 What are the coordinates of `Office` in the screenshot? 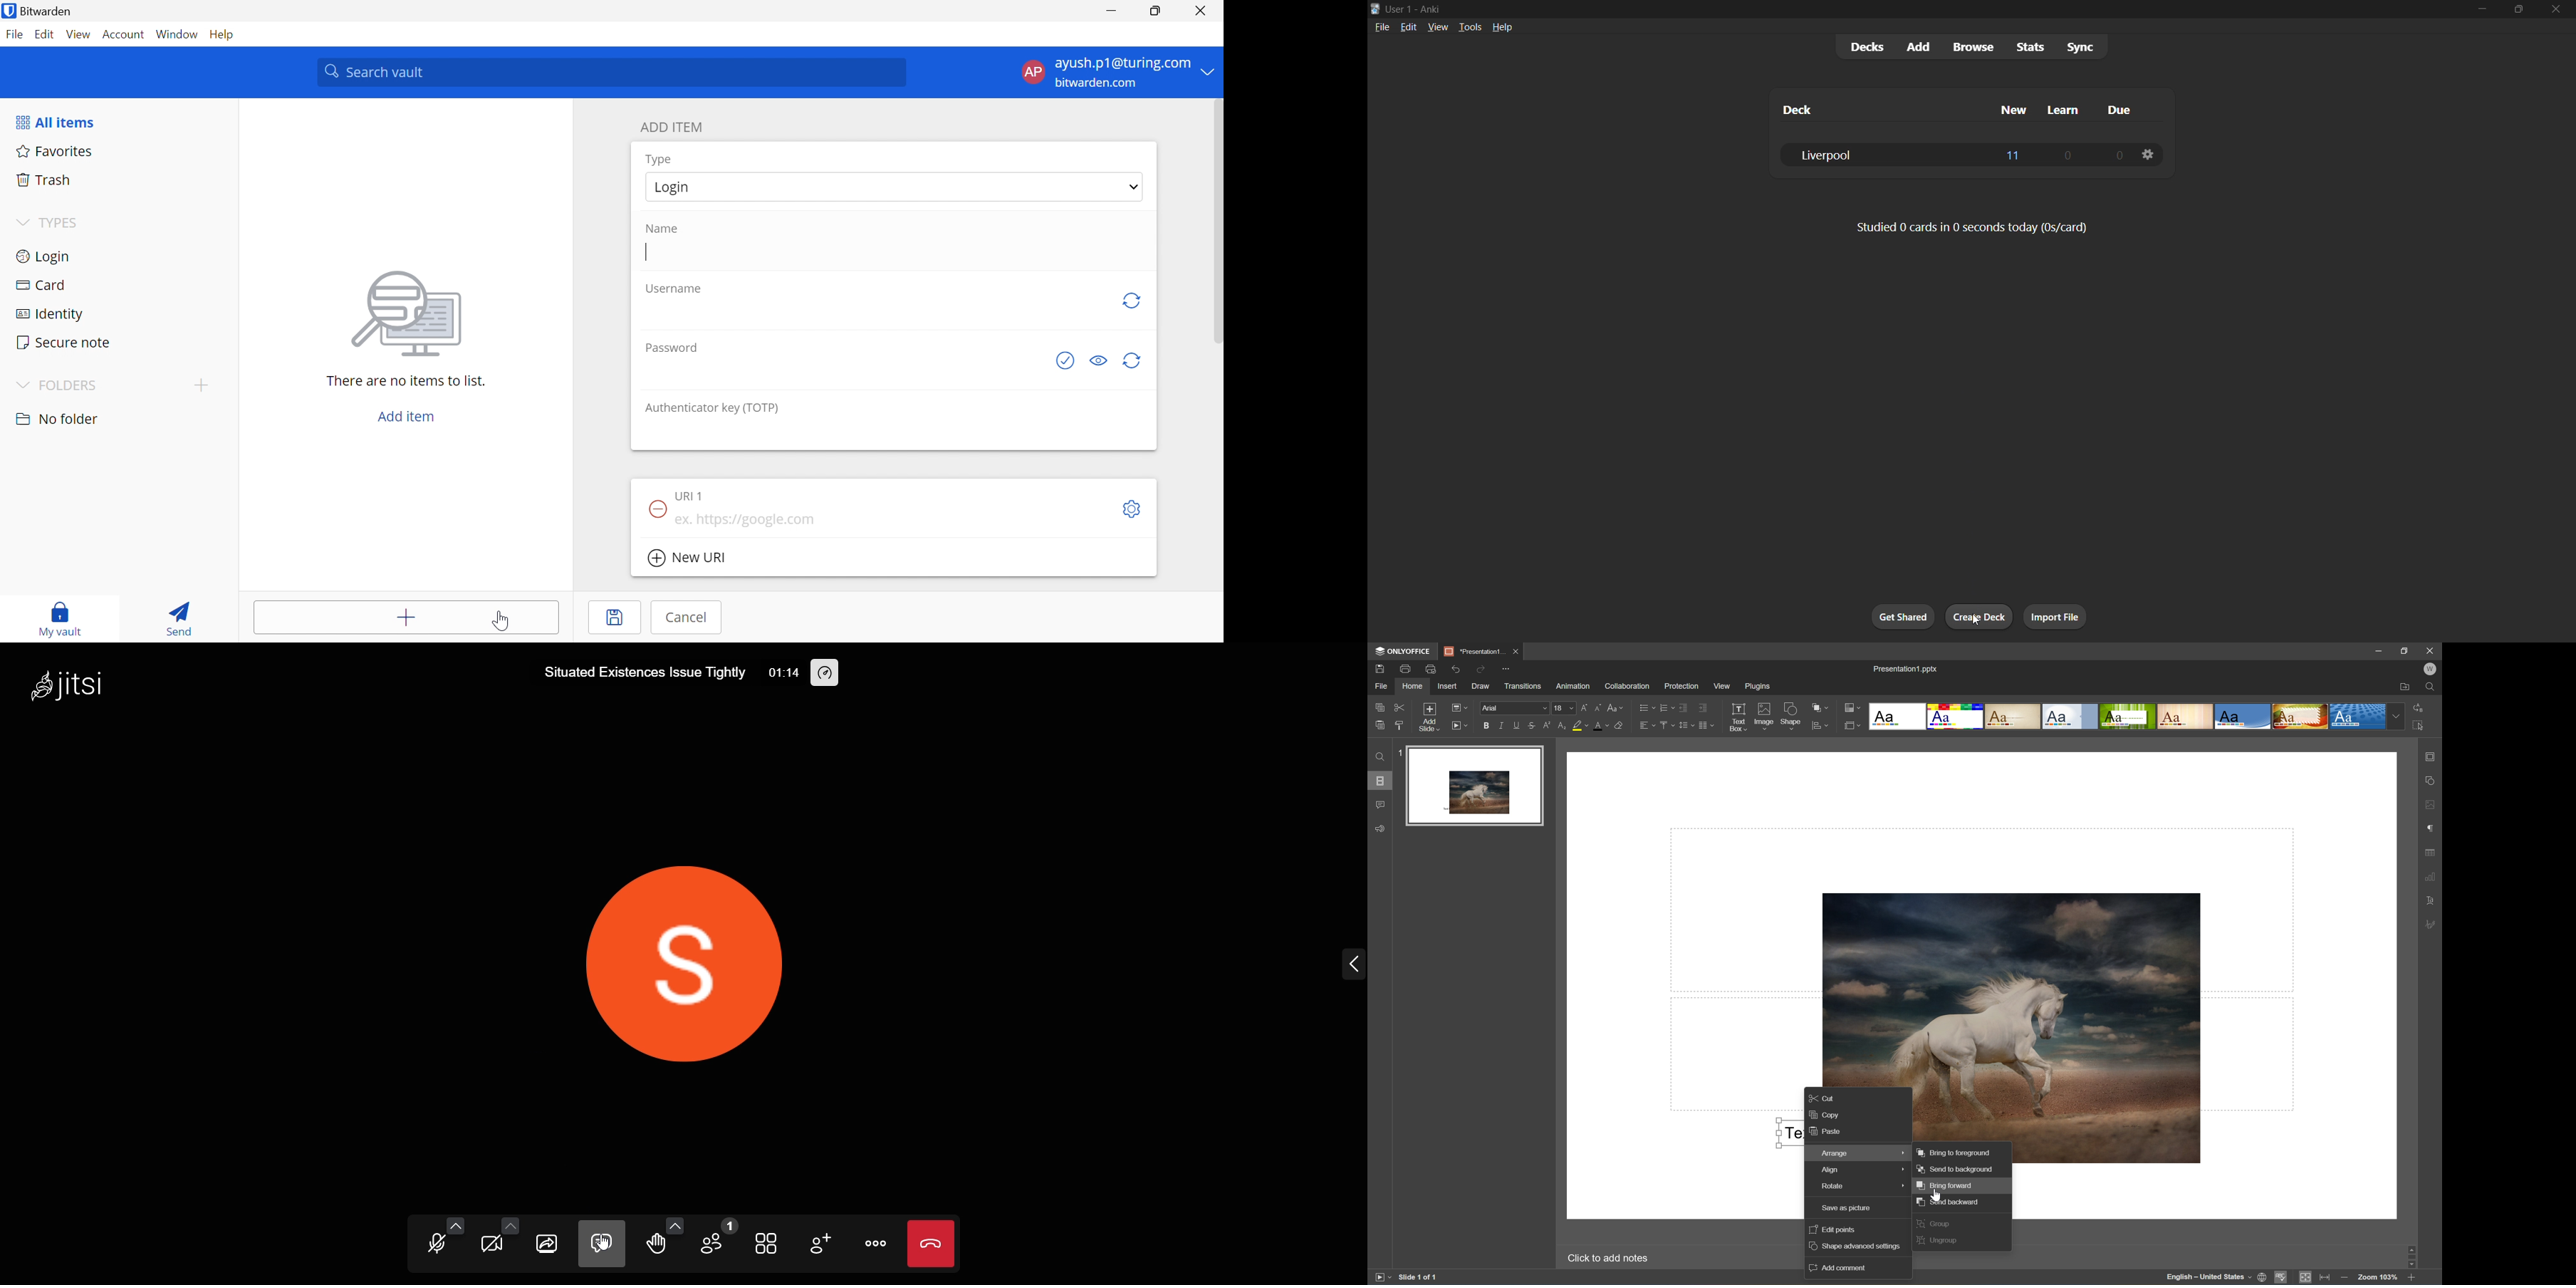 It's located at (2243, 716).